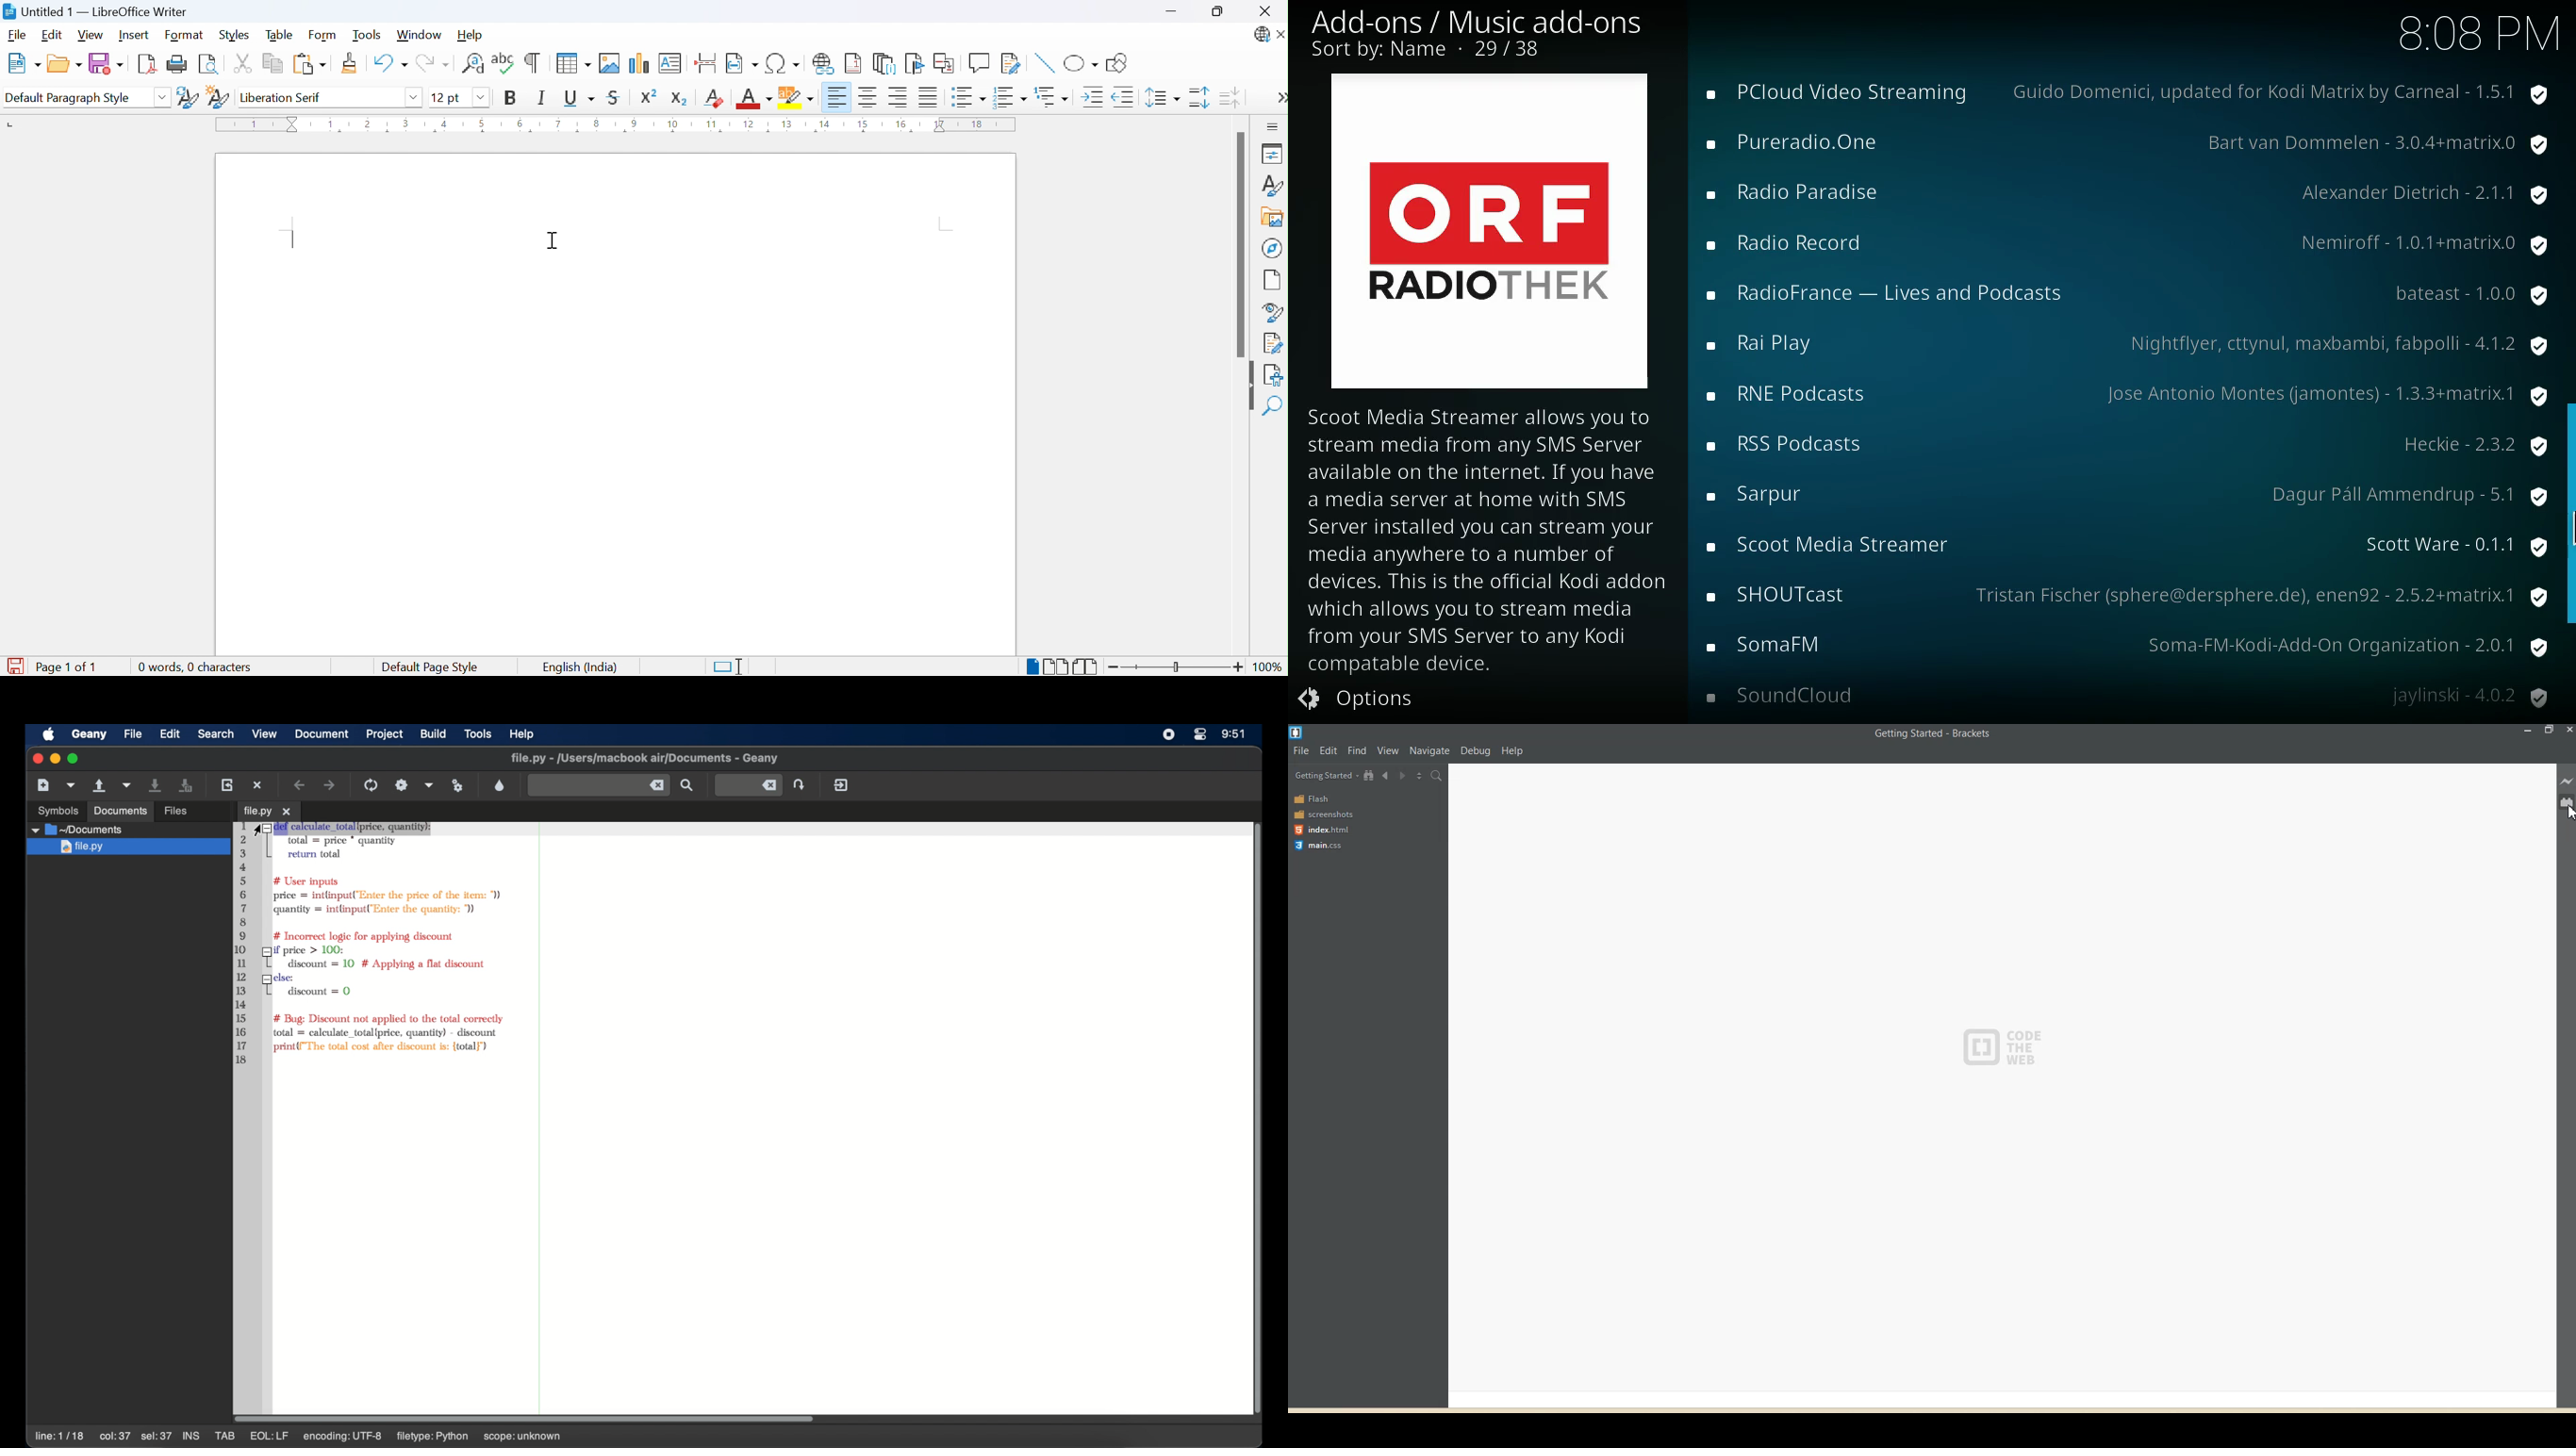 Image resolution: width=2576 pixels, height=1456 pixels. I want to click on Zoom out, so click(1113, 671).